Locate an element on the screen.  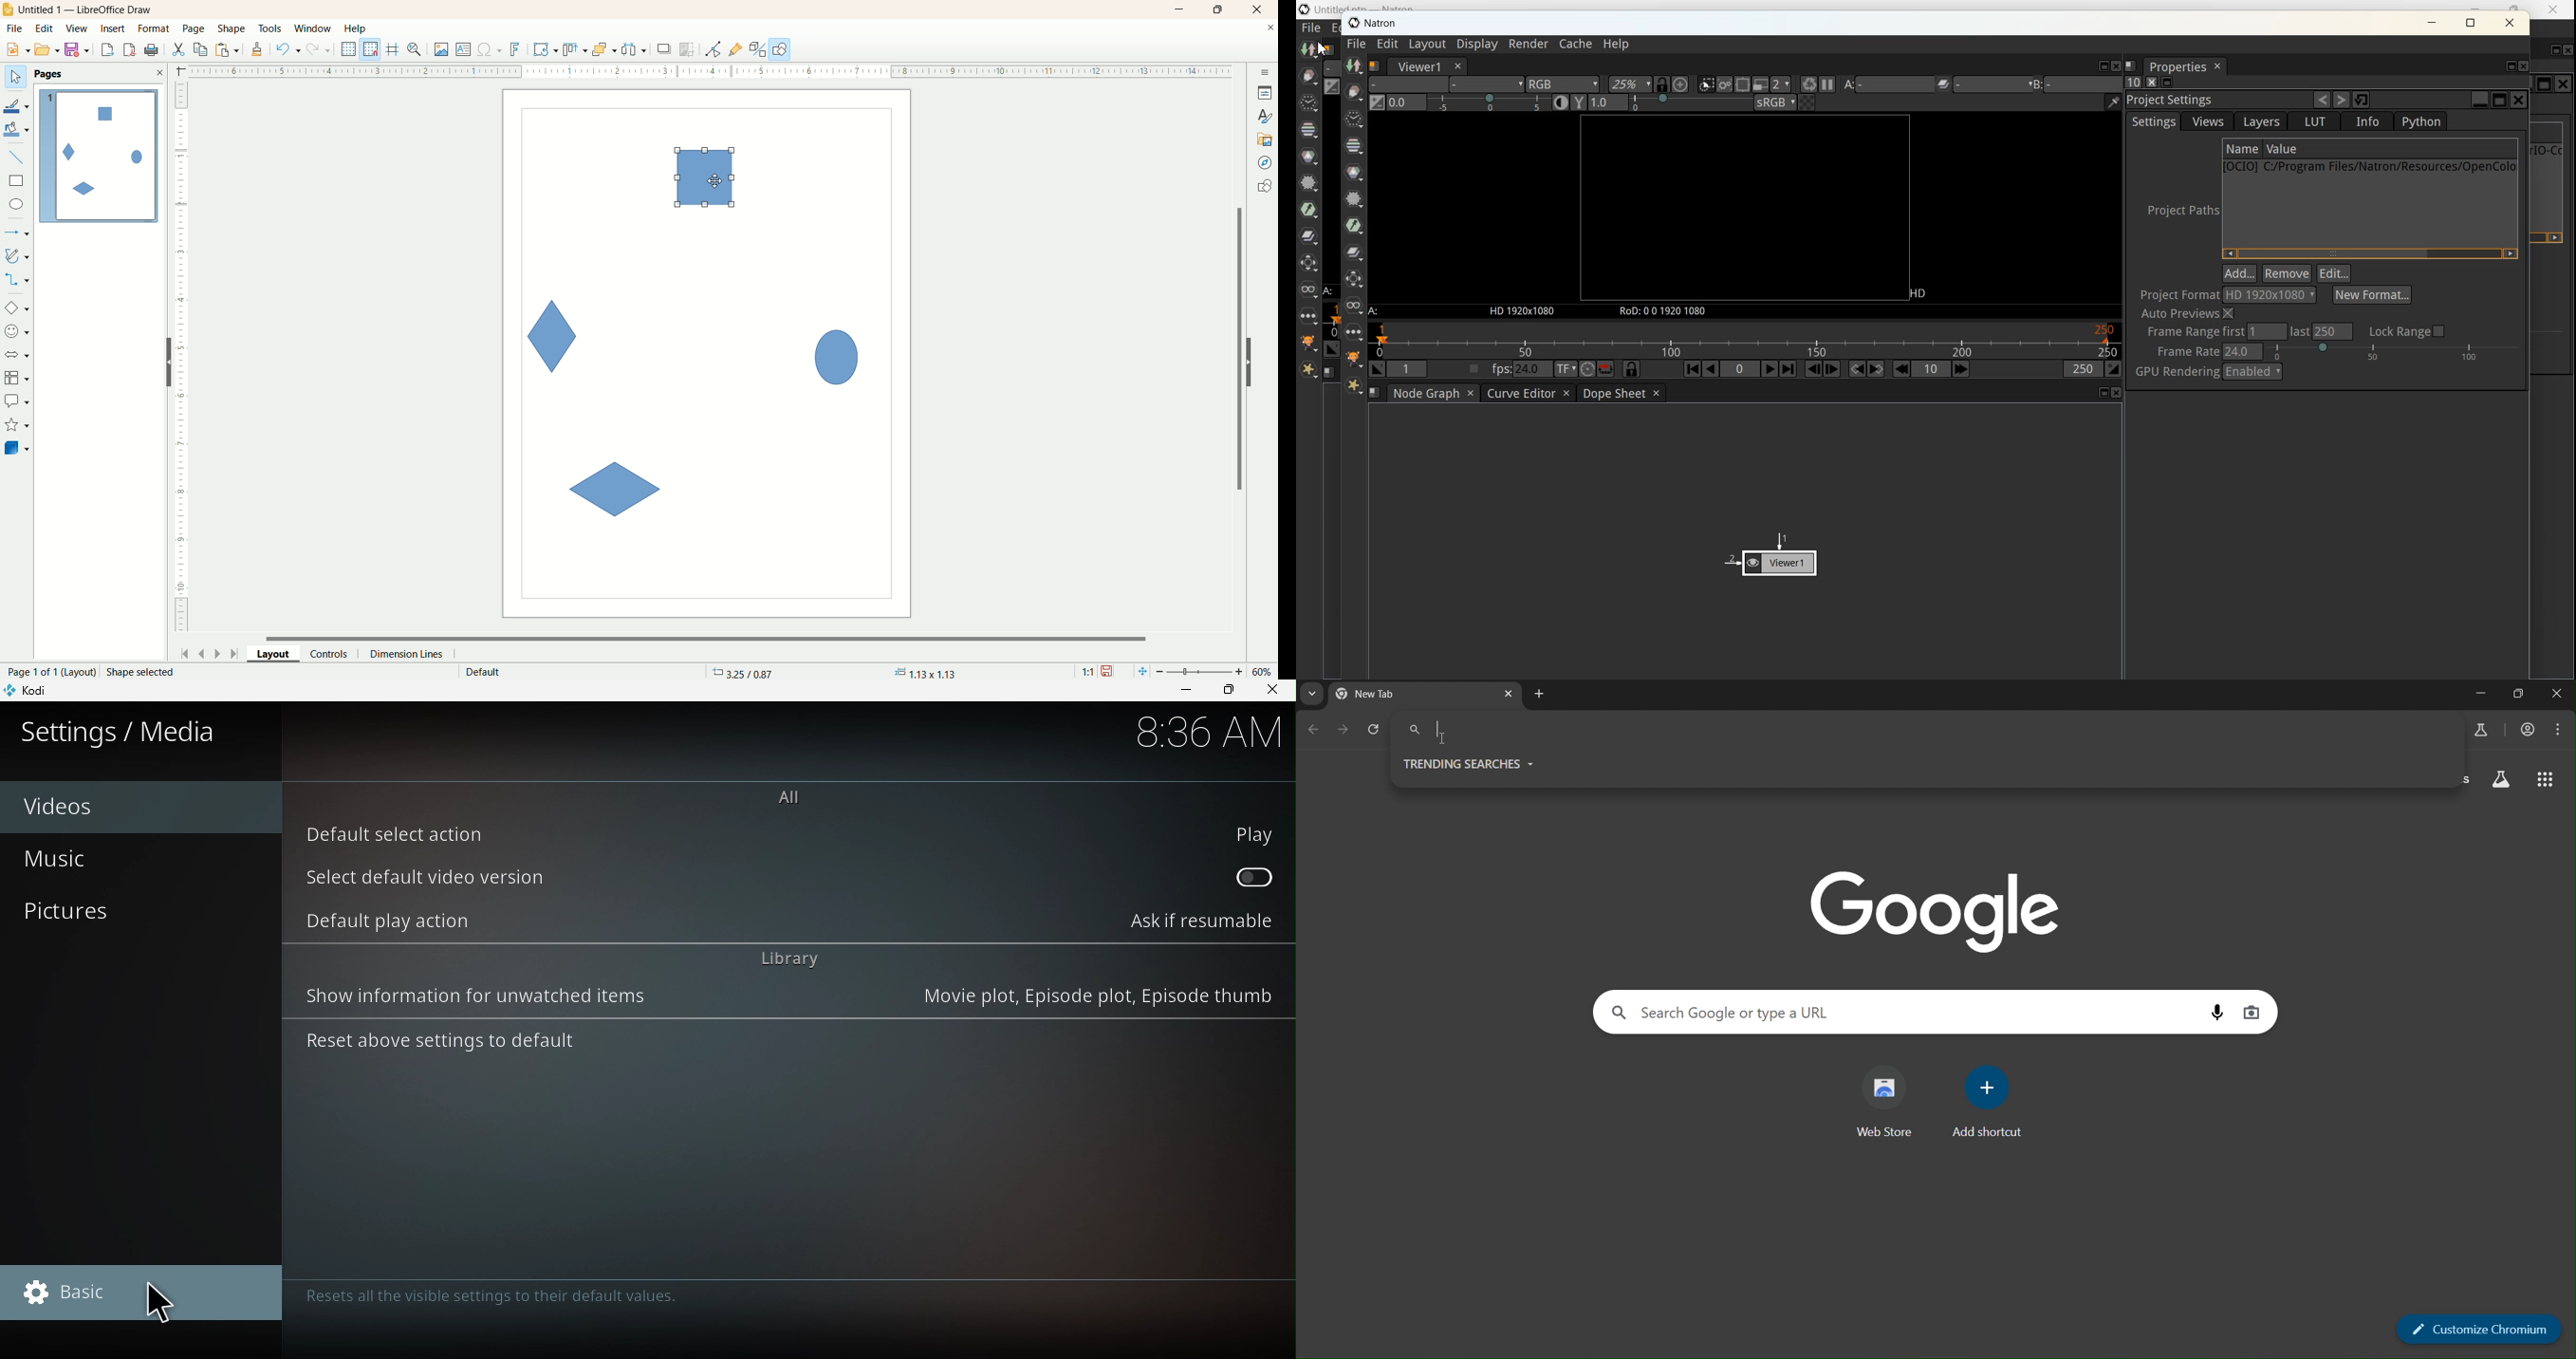
cursor is located at coordinates (717, 181).